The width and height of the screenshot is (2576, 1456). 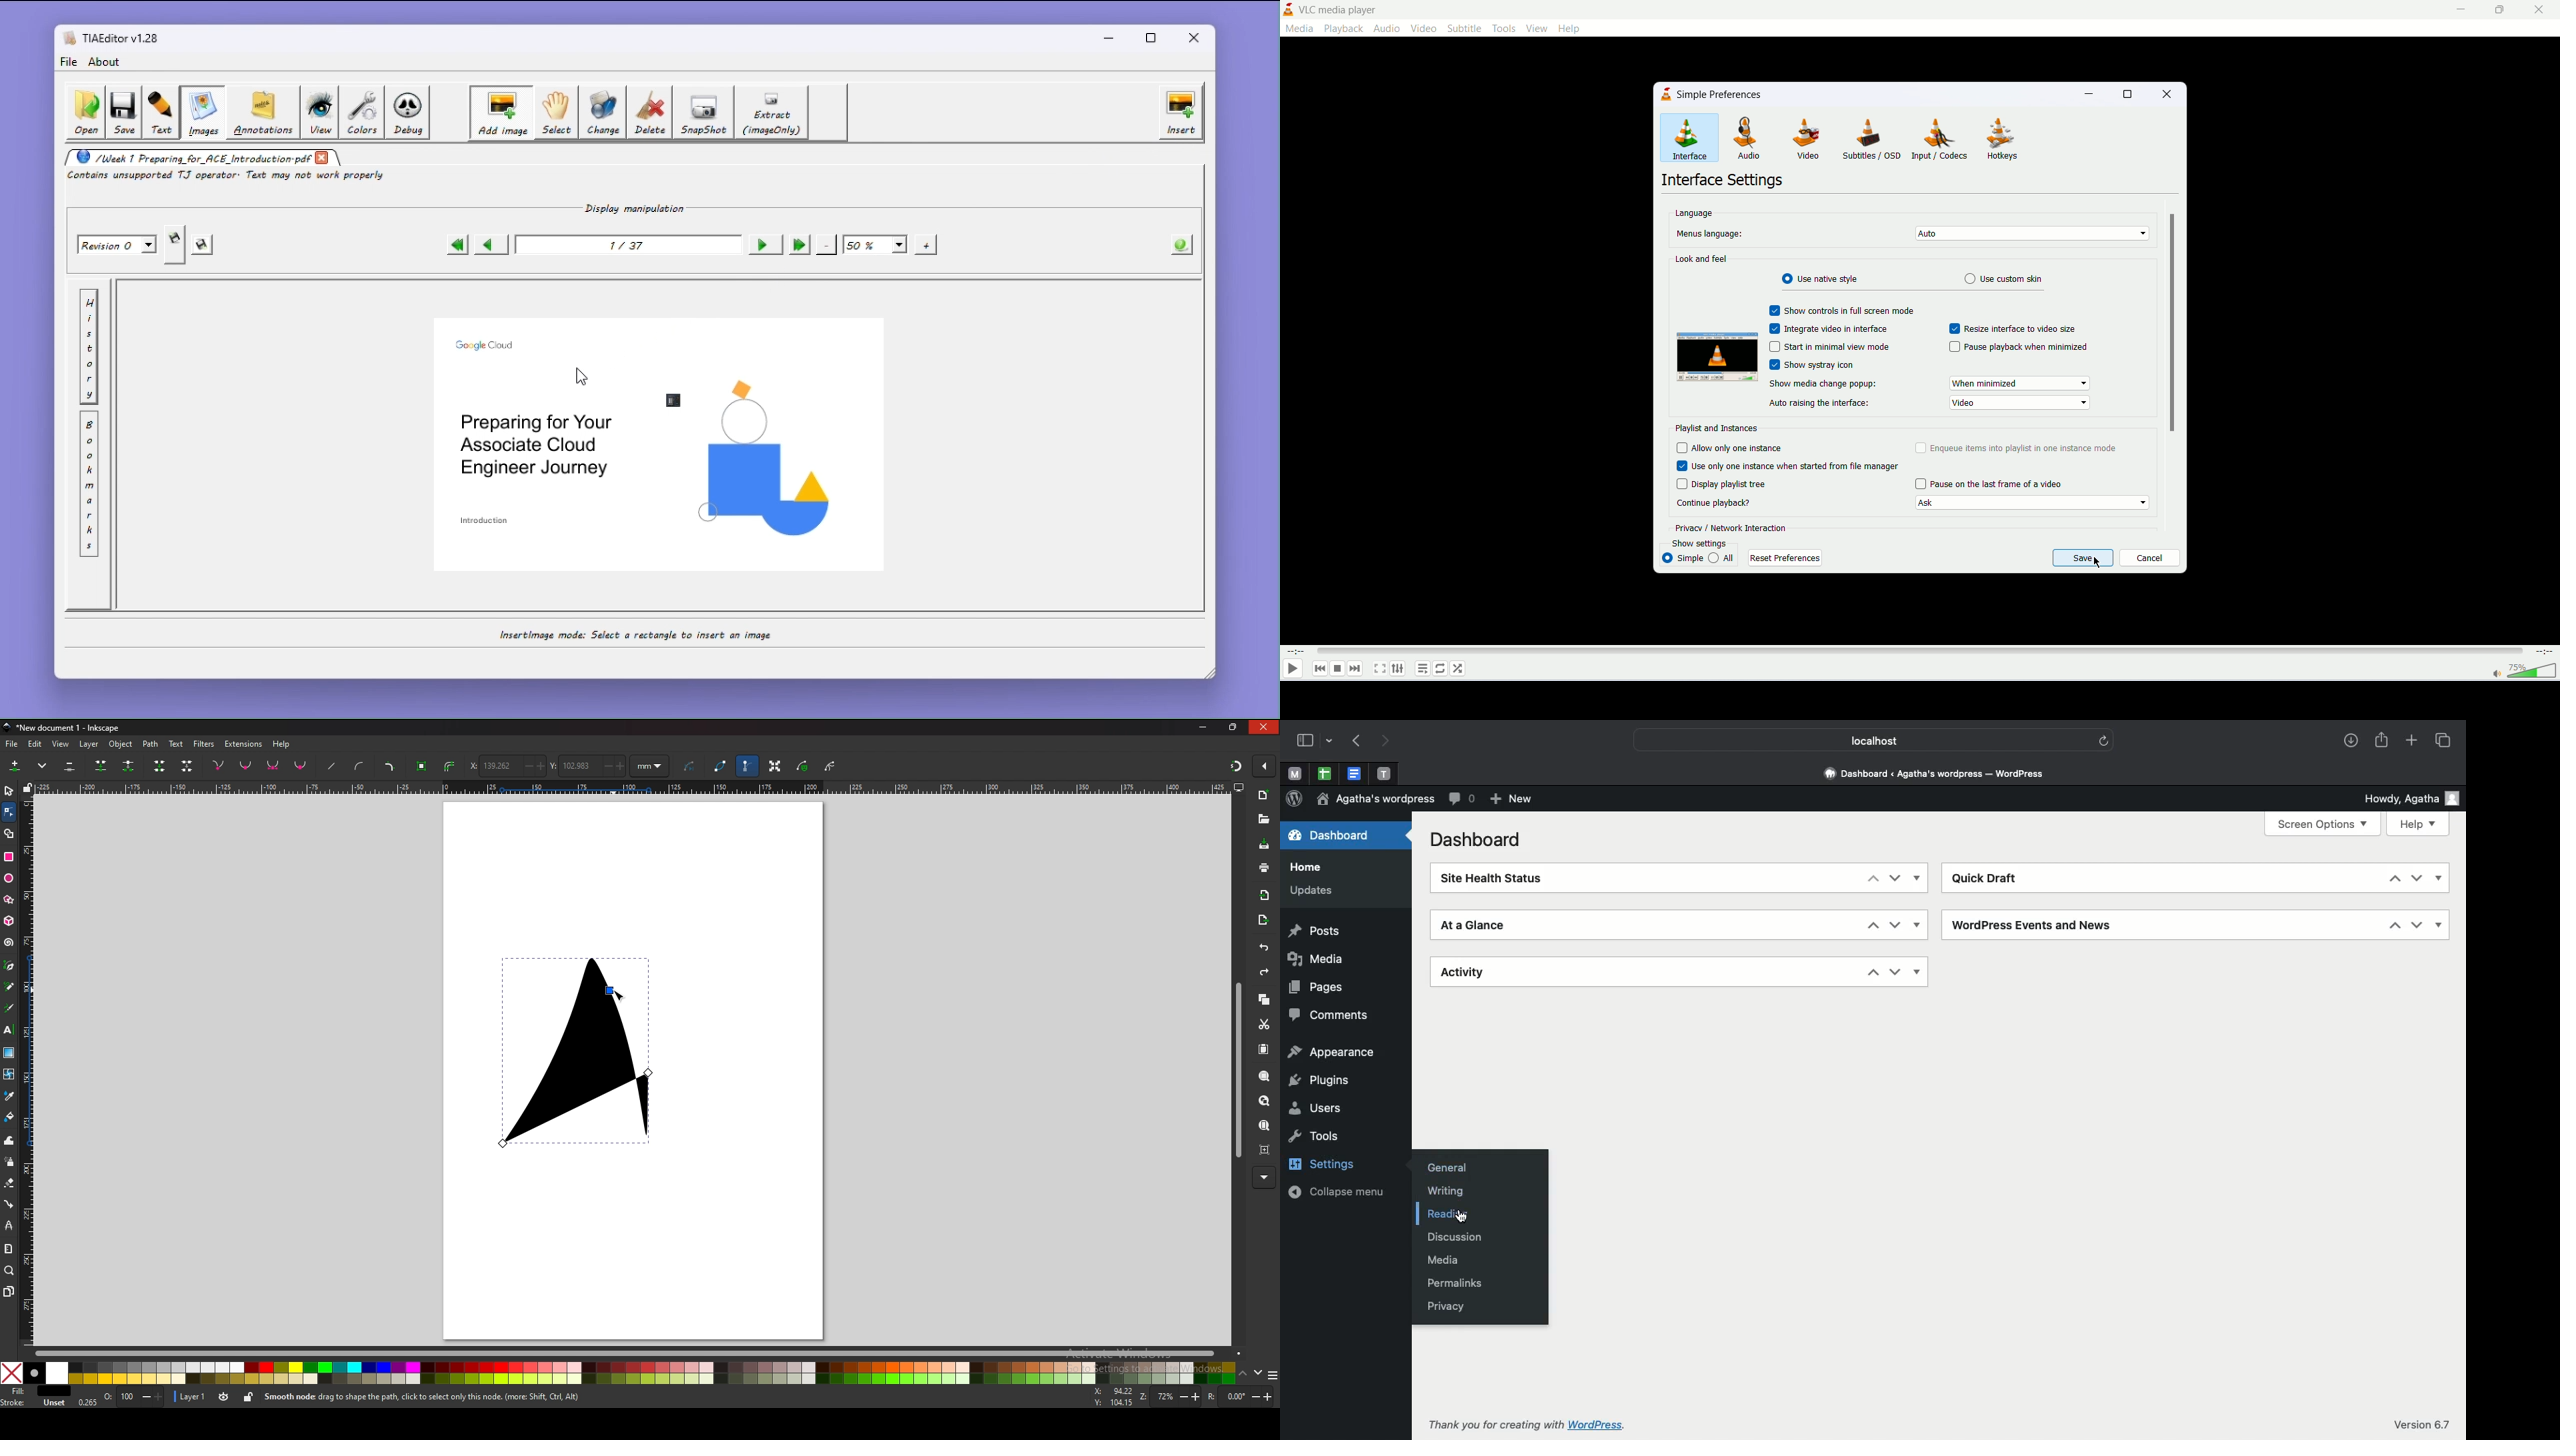 I want to click on enqueue items into playlist in one instance mode, so click(x=2017, y=447).